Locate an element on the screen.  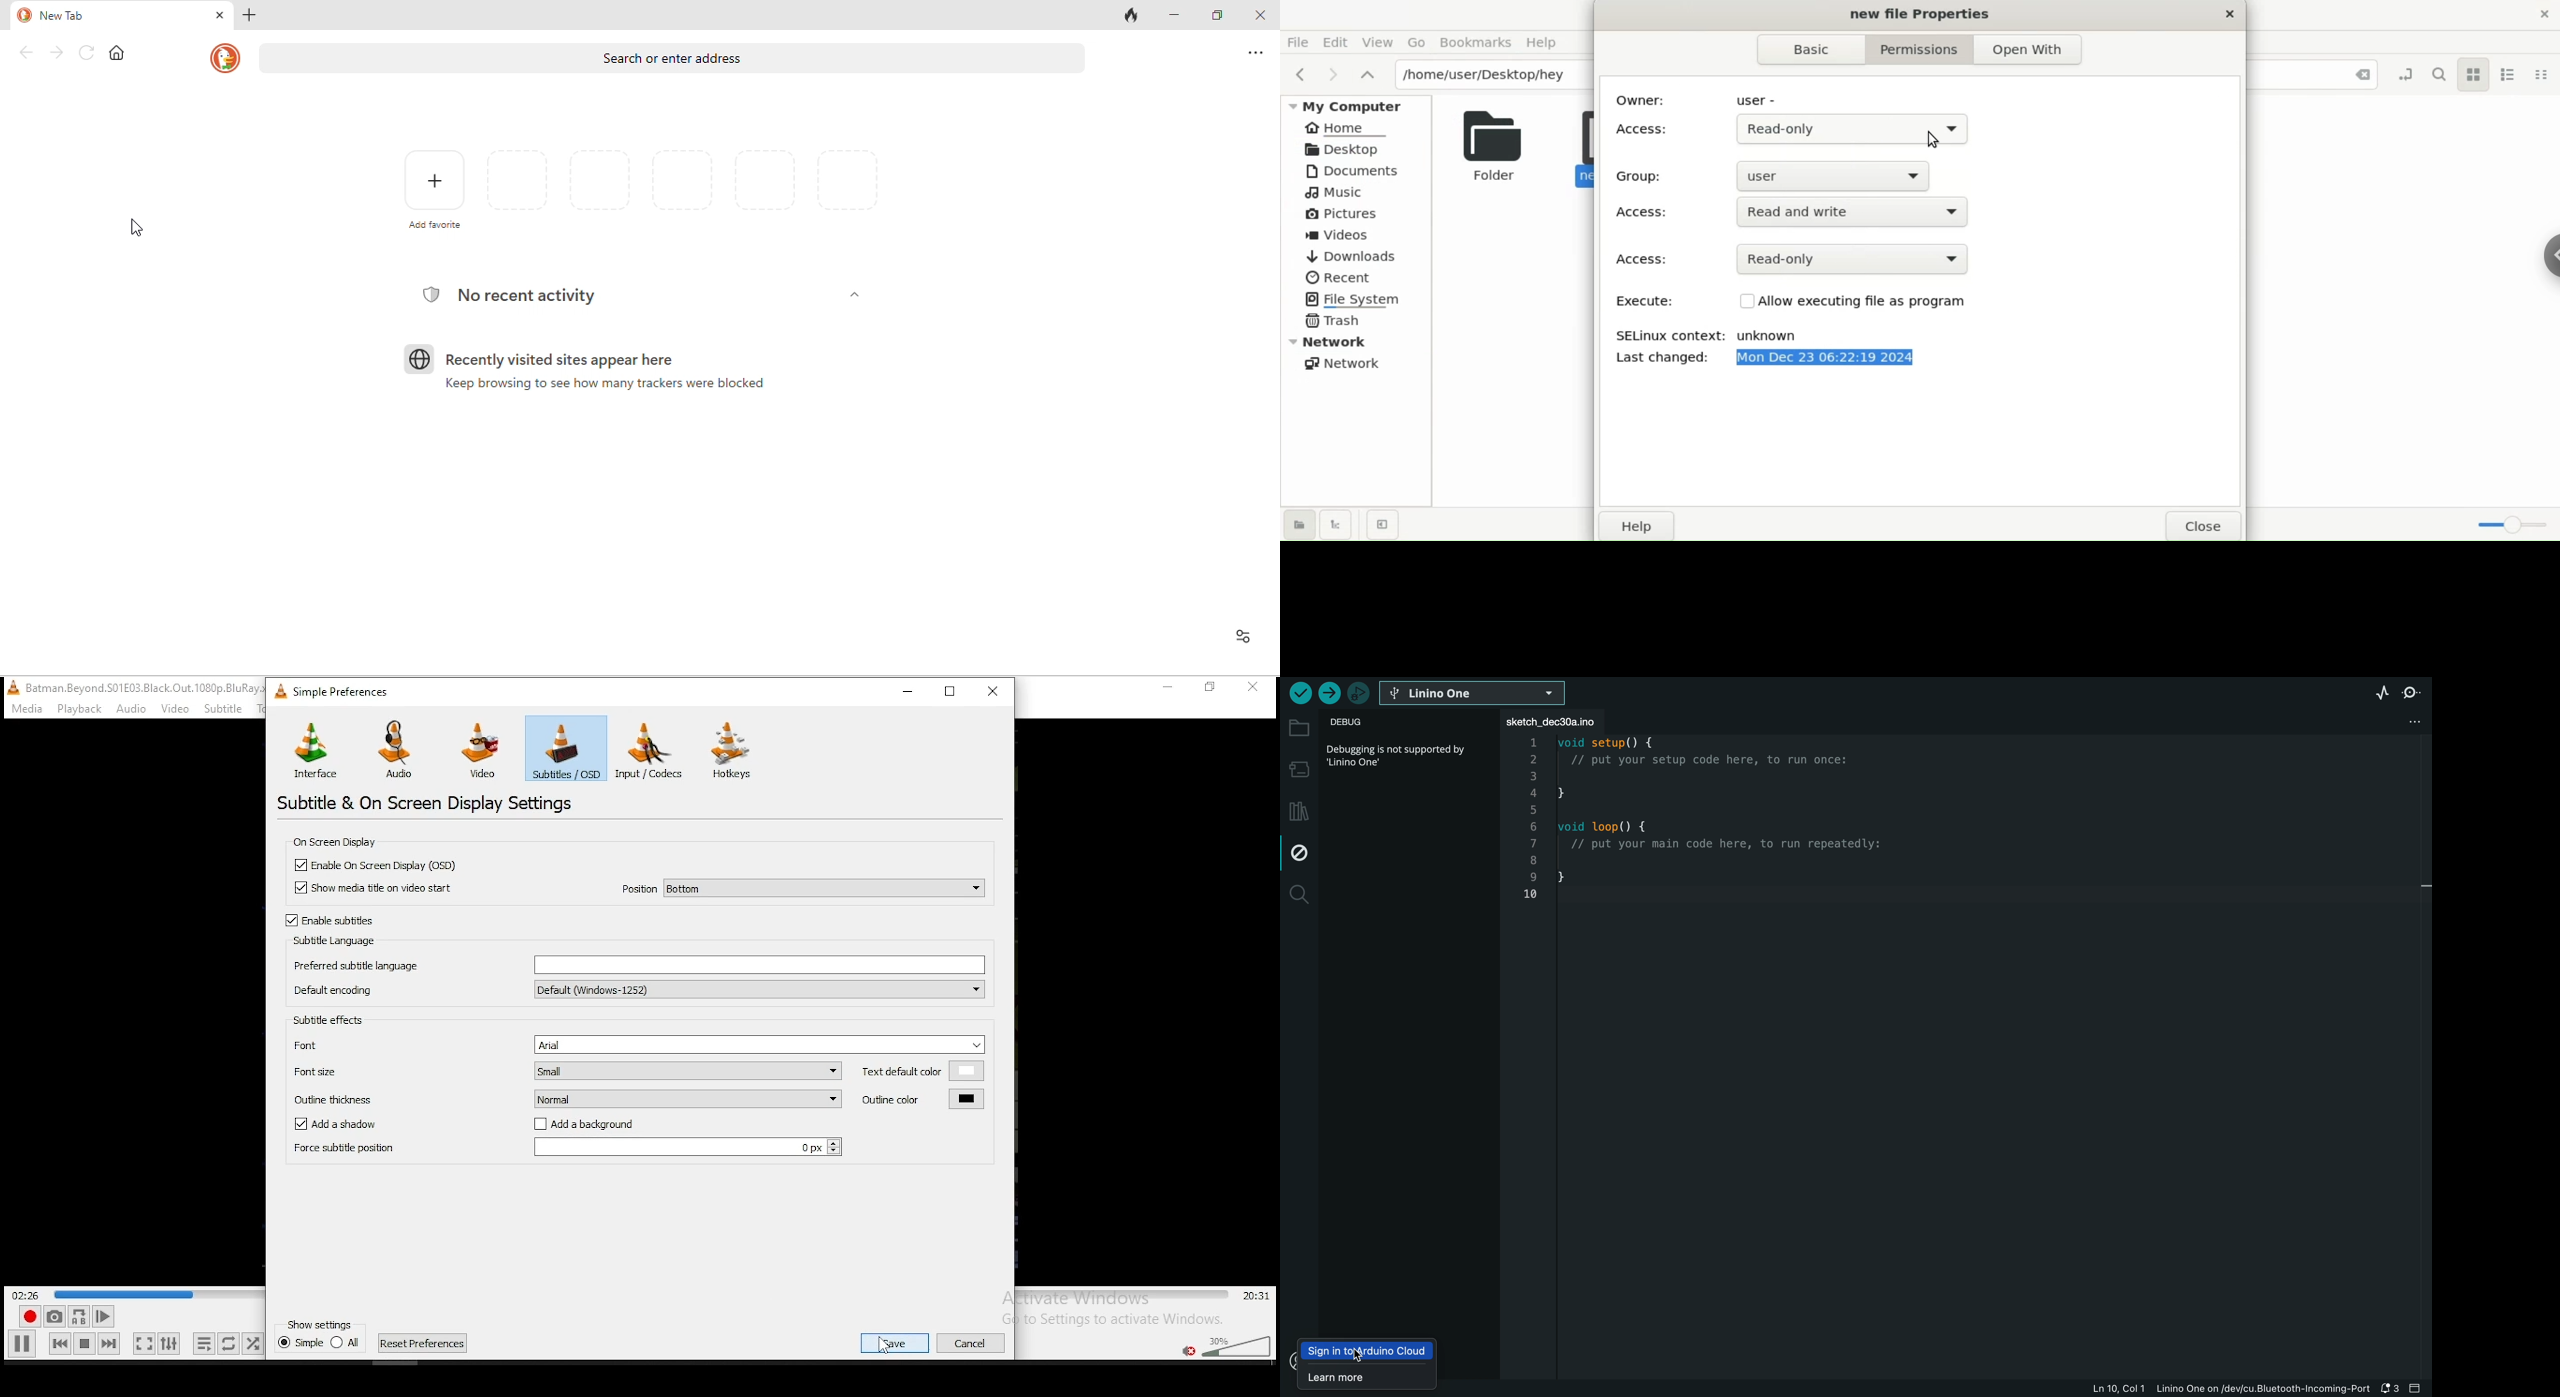
 is located at coordinates (1214, 691).